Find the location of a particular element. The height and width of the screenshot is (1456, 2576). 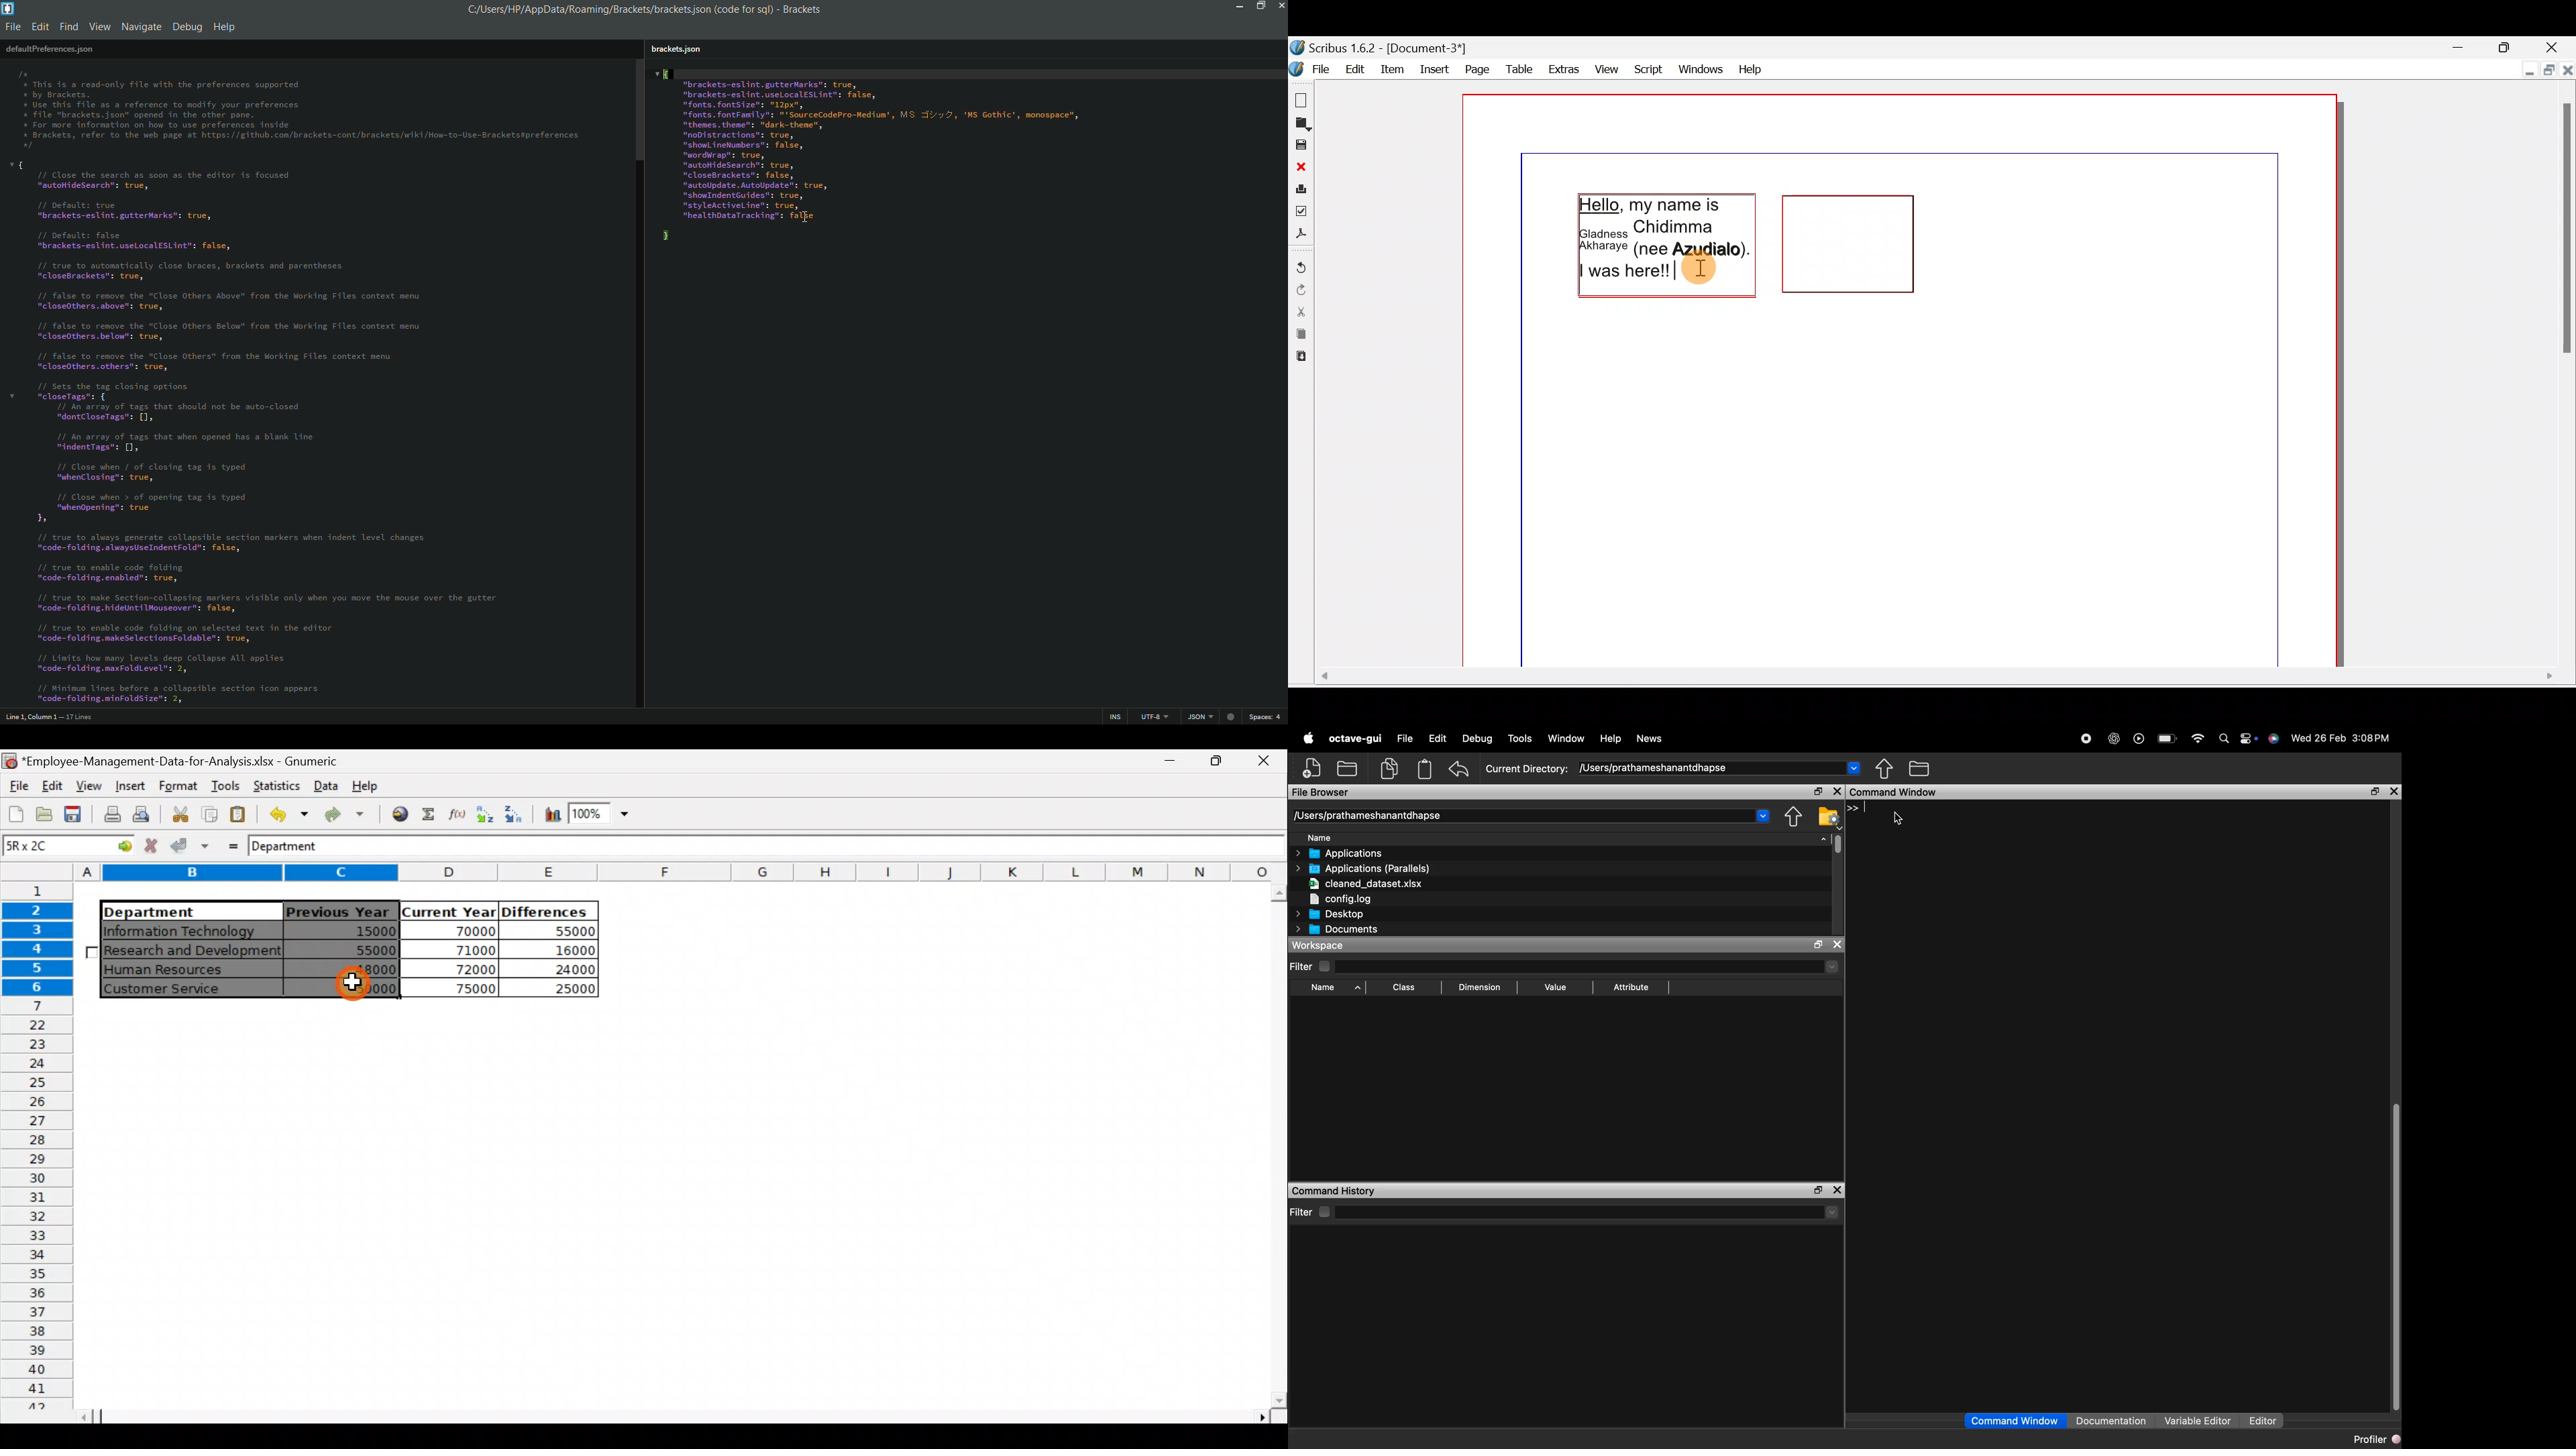

Undo is located at coordinates (1301, 263).